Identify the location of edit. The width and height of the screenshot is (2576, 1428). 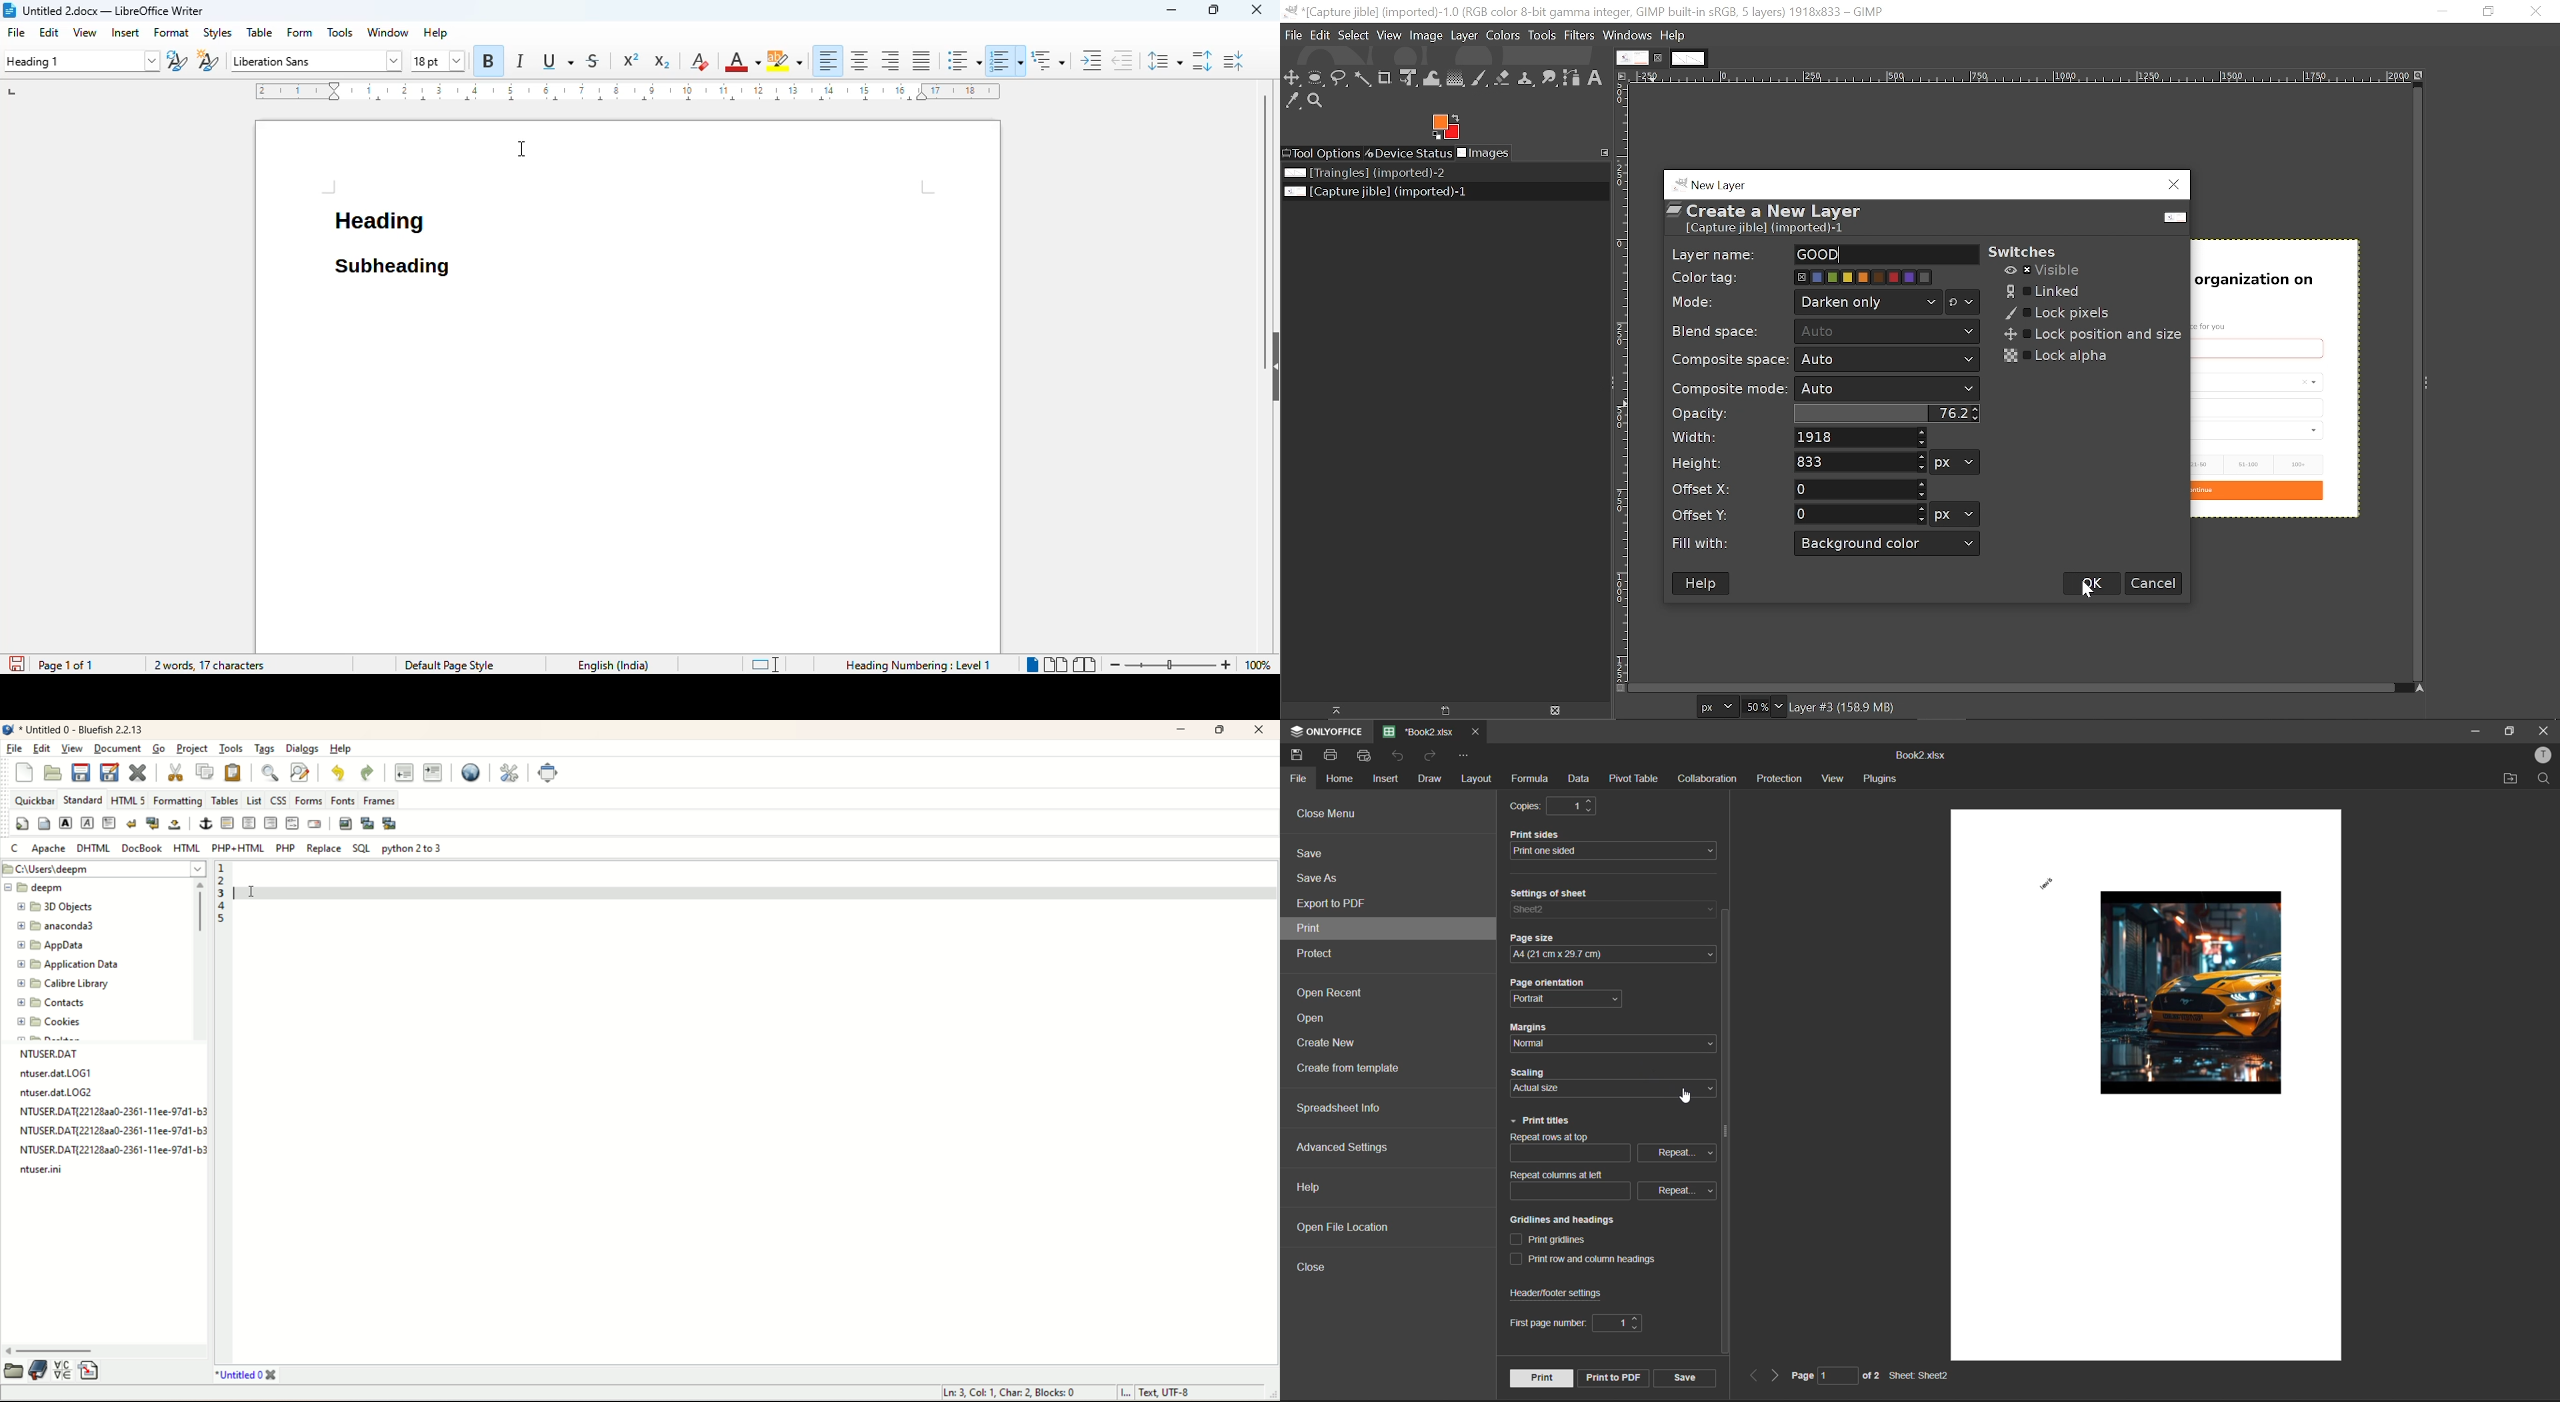
(50, 32).